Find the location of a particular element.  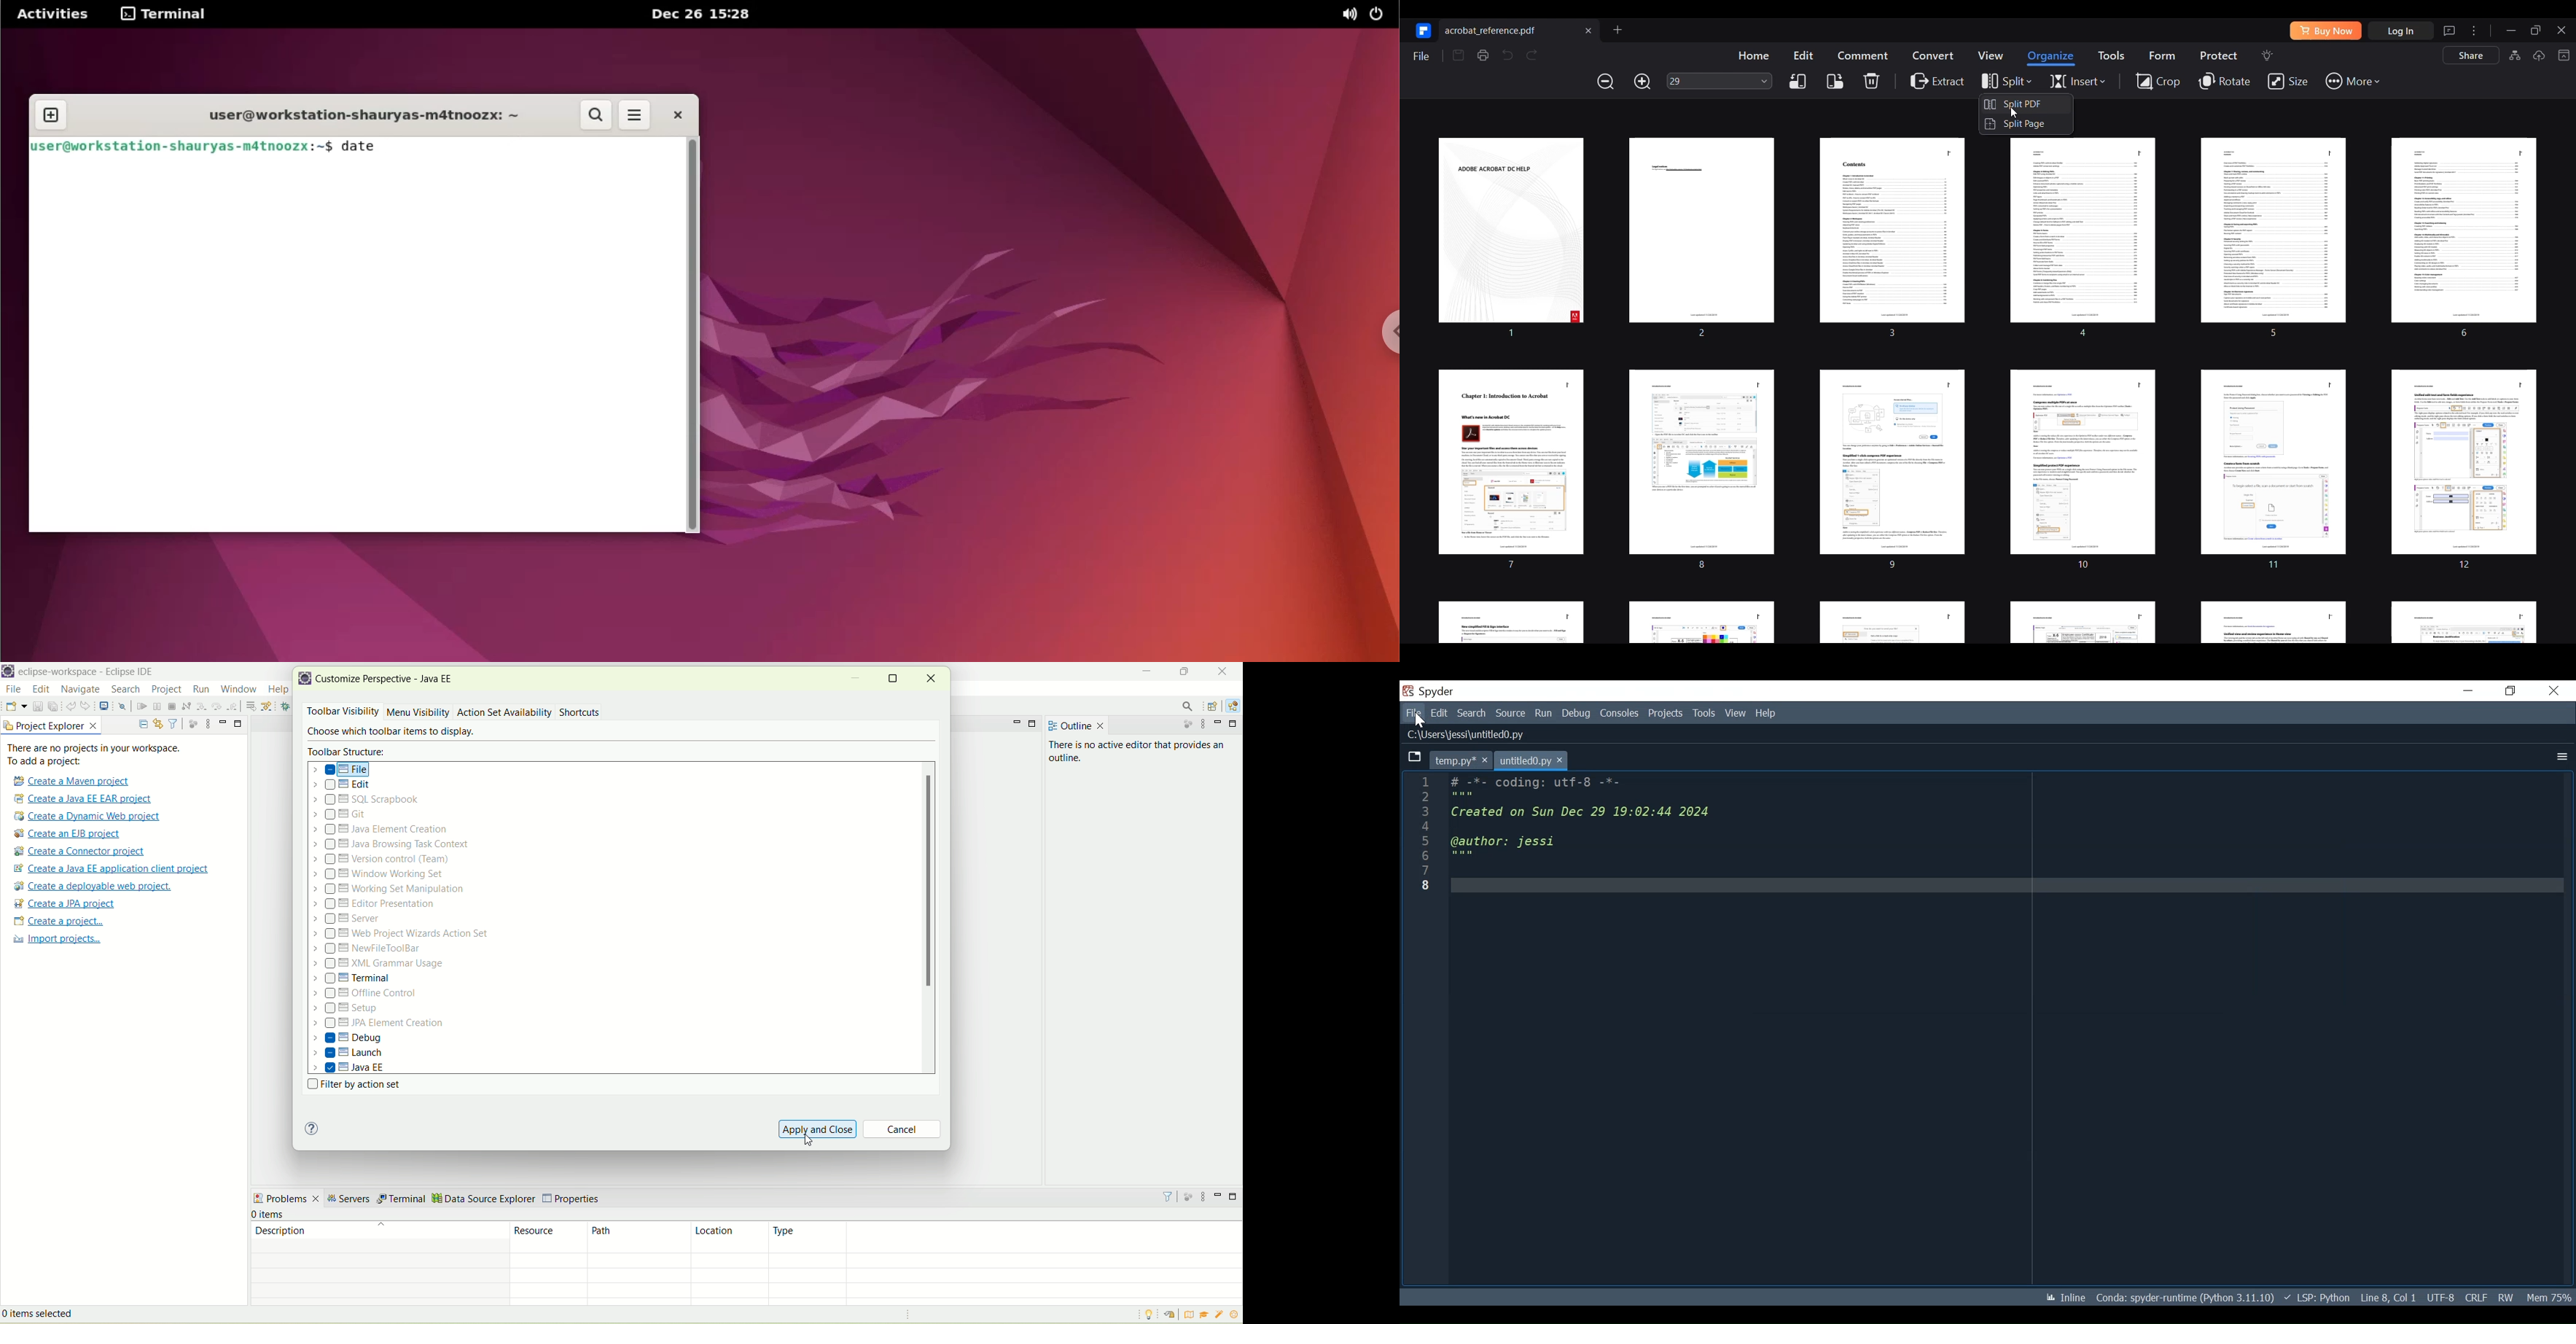

Tools is located at coordinates (1704, 713).